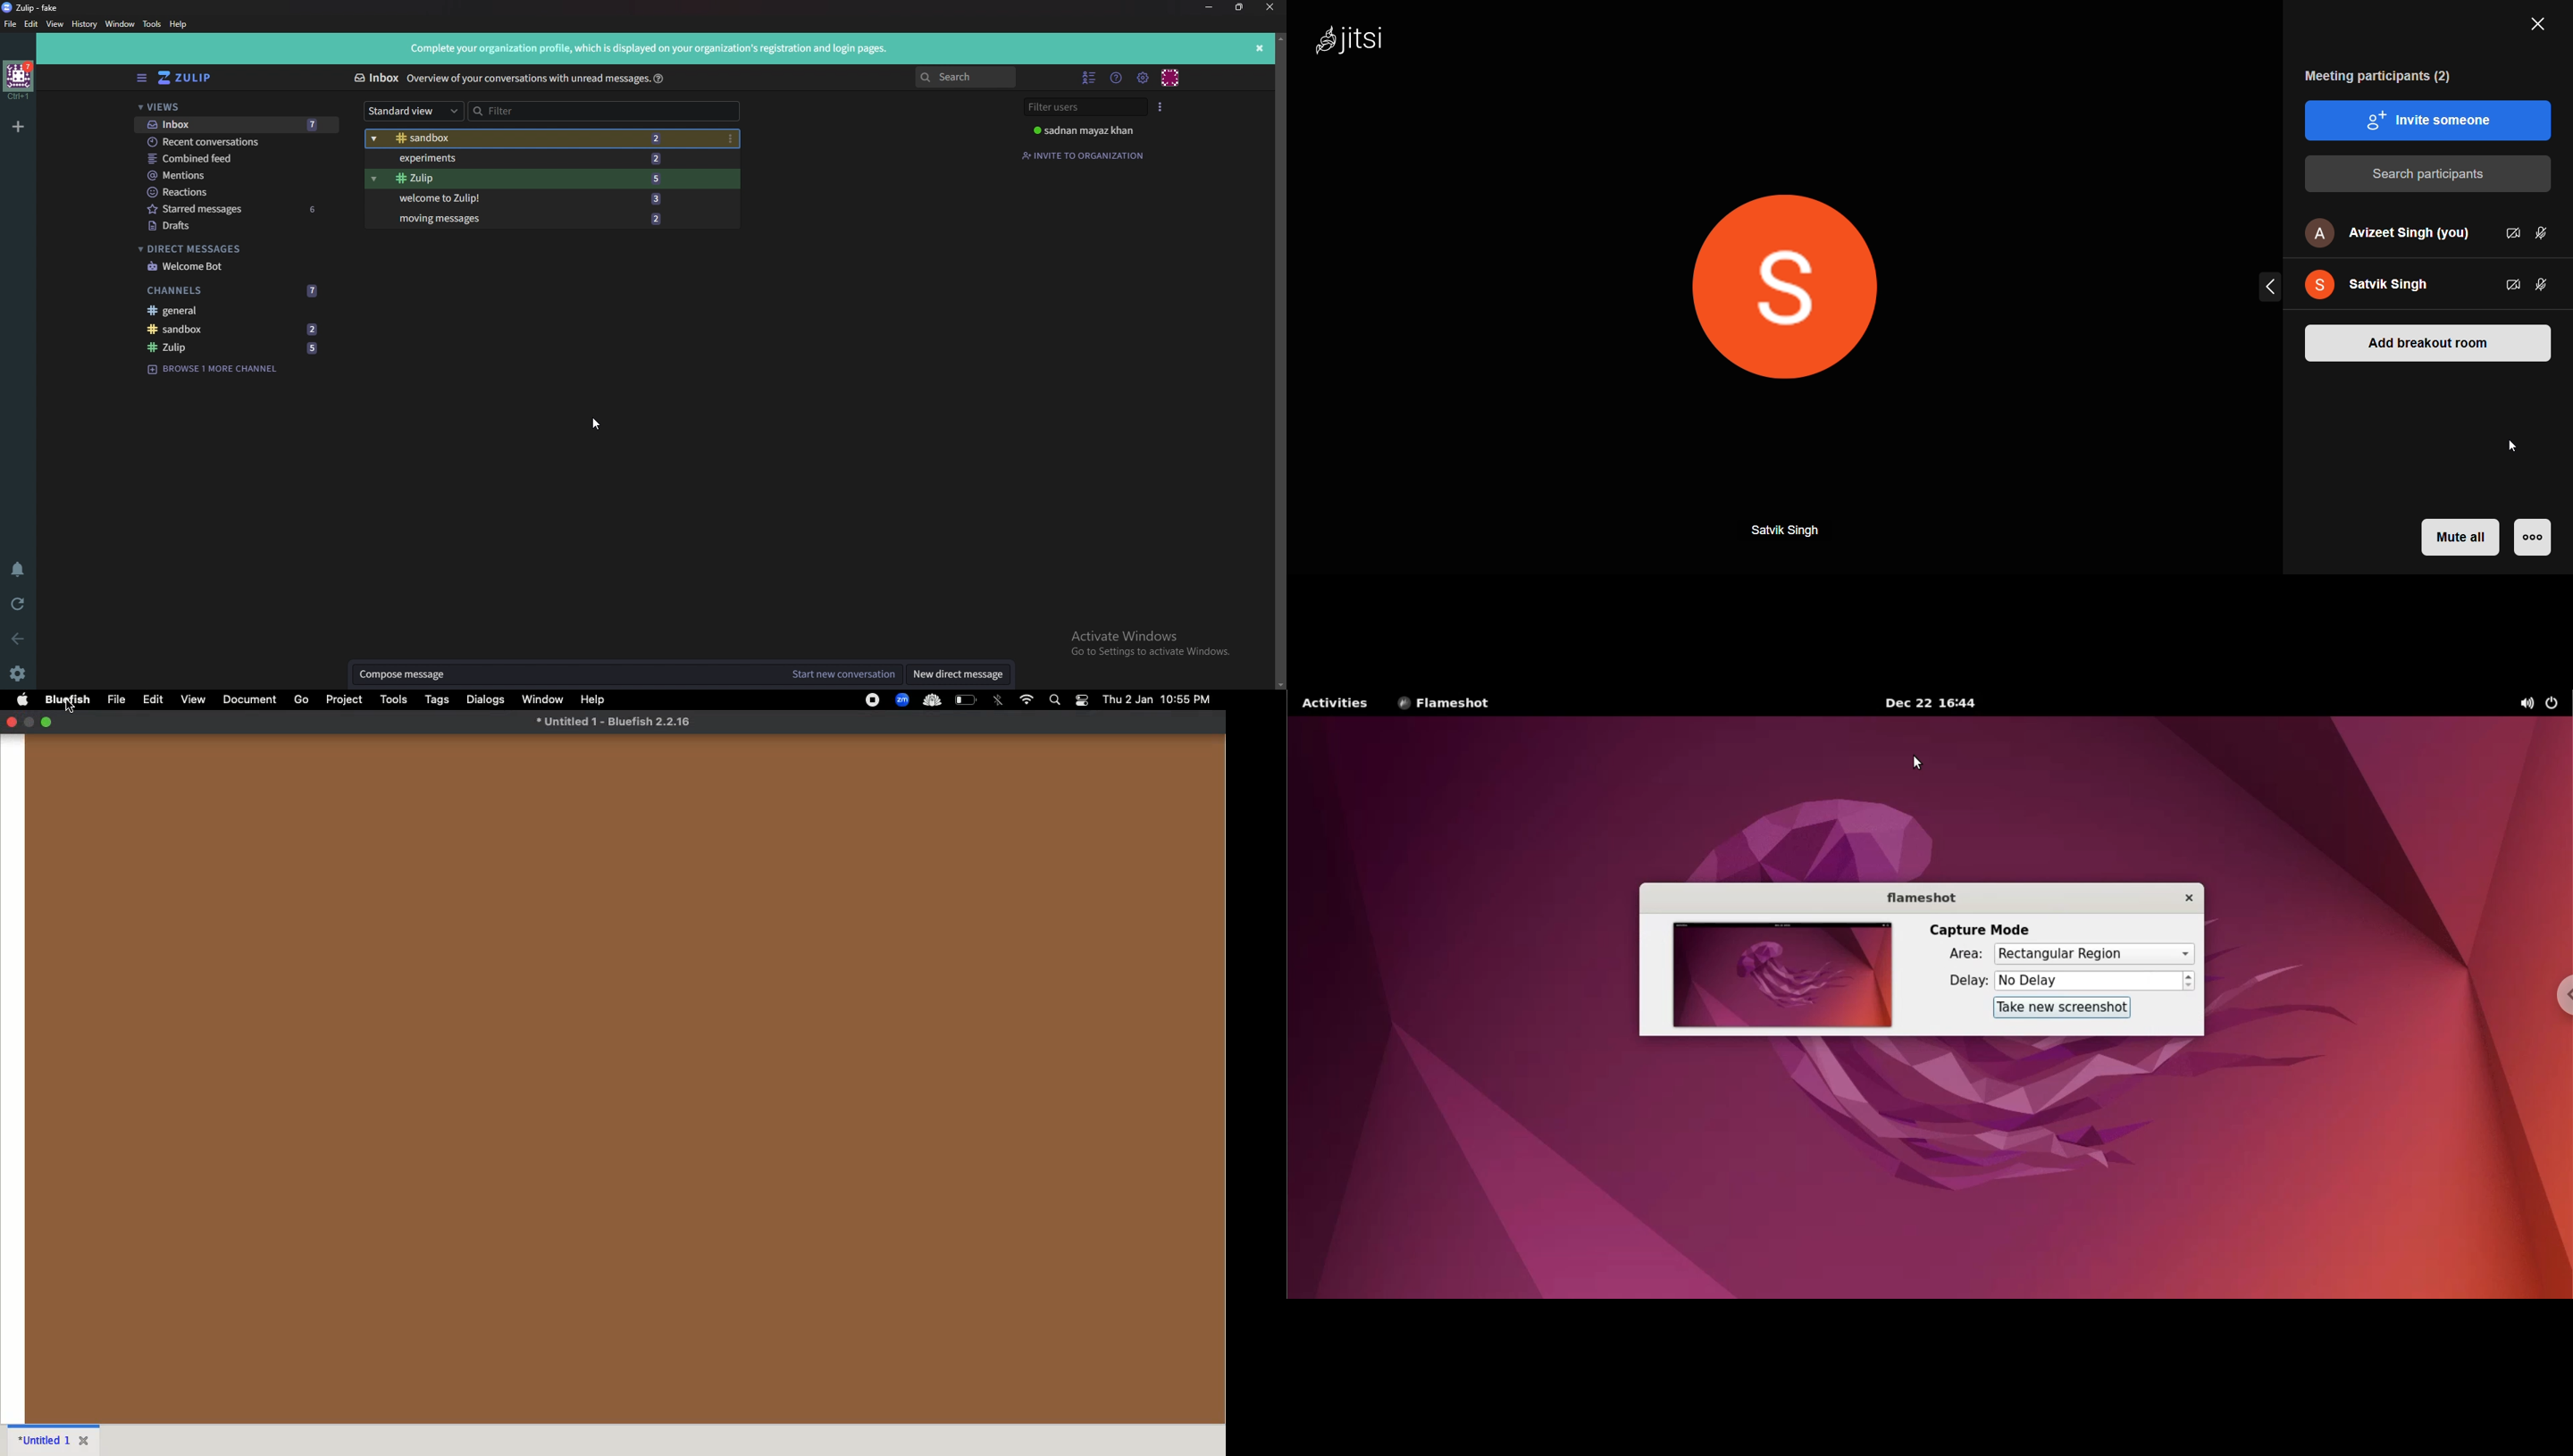  What do you see at coordinates (31, 24) in the screenshot?
I see `Edit` at bounding box center [31, 24].